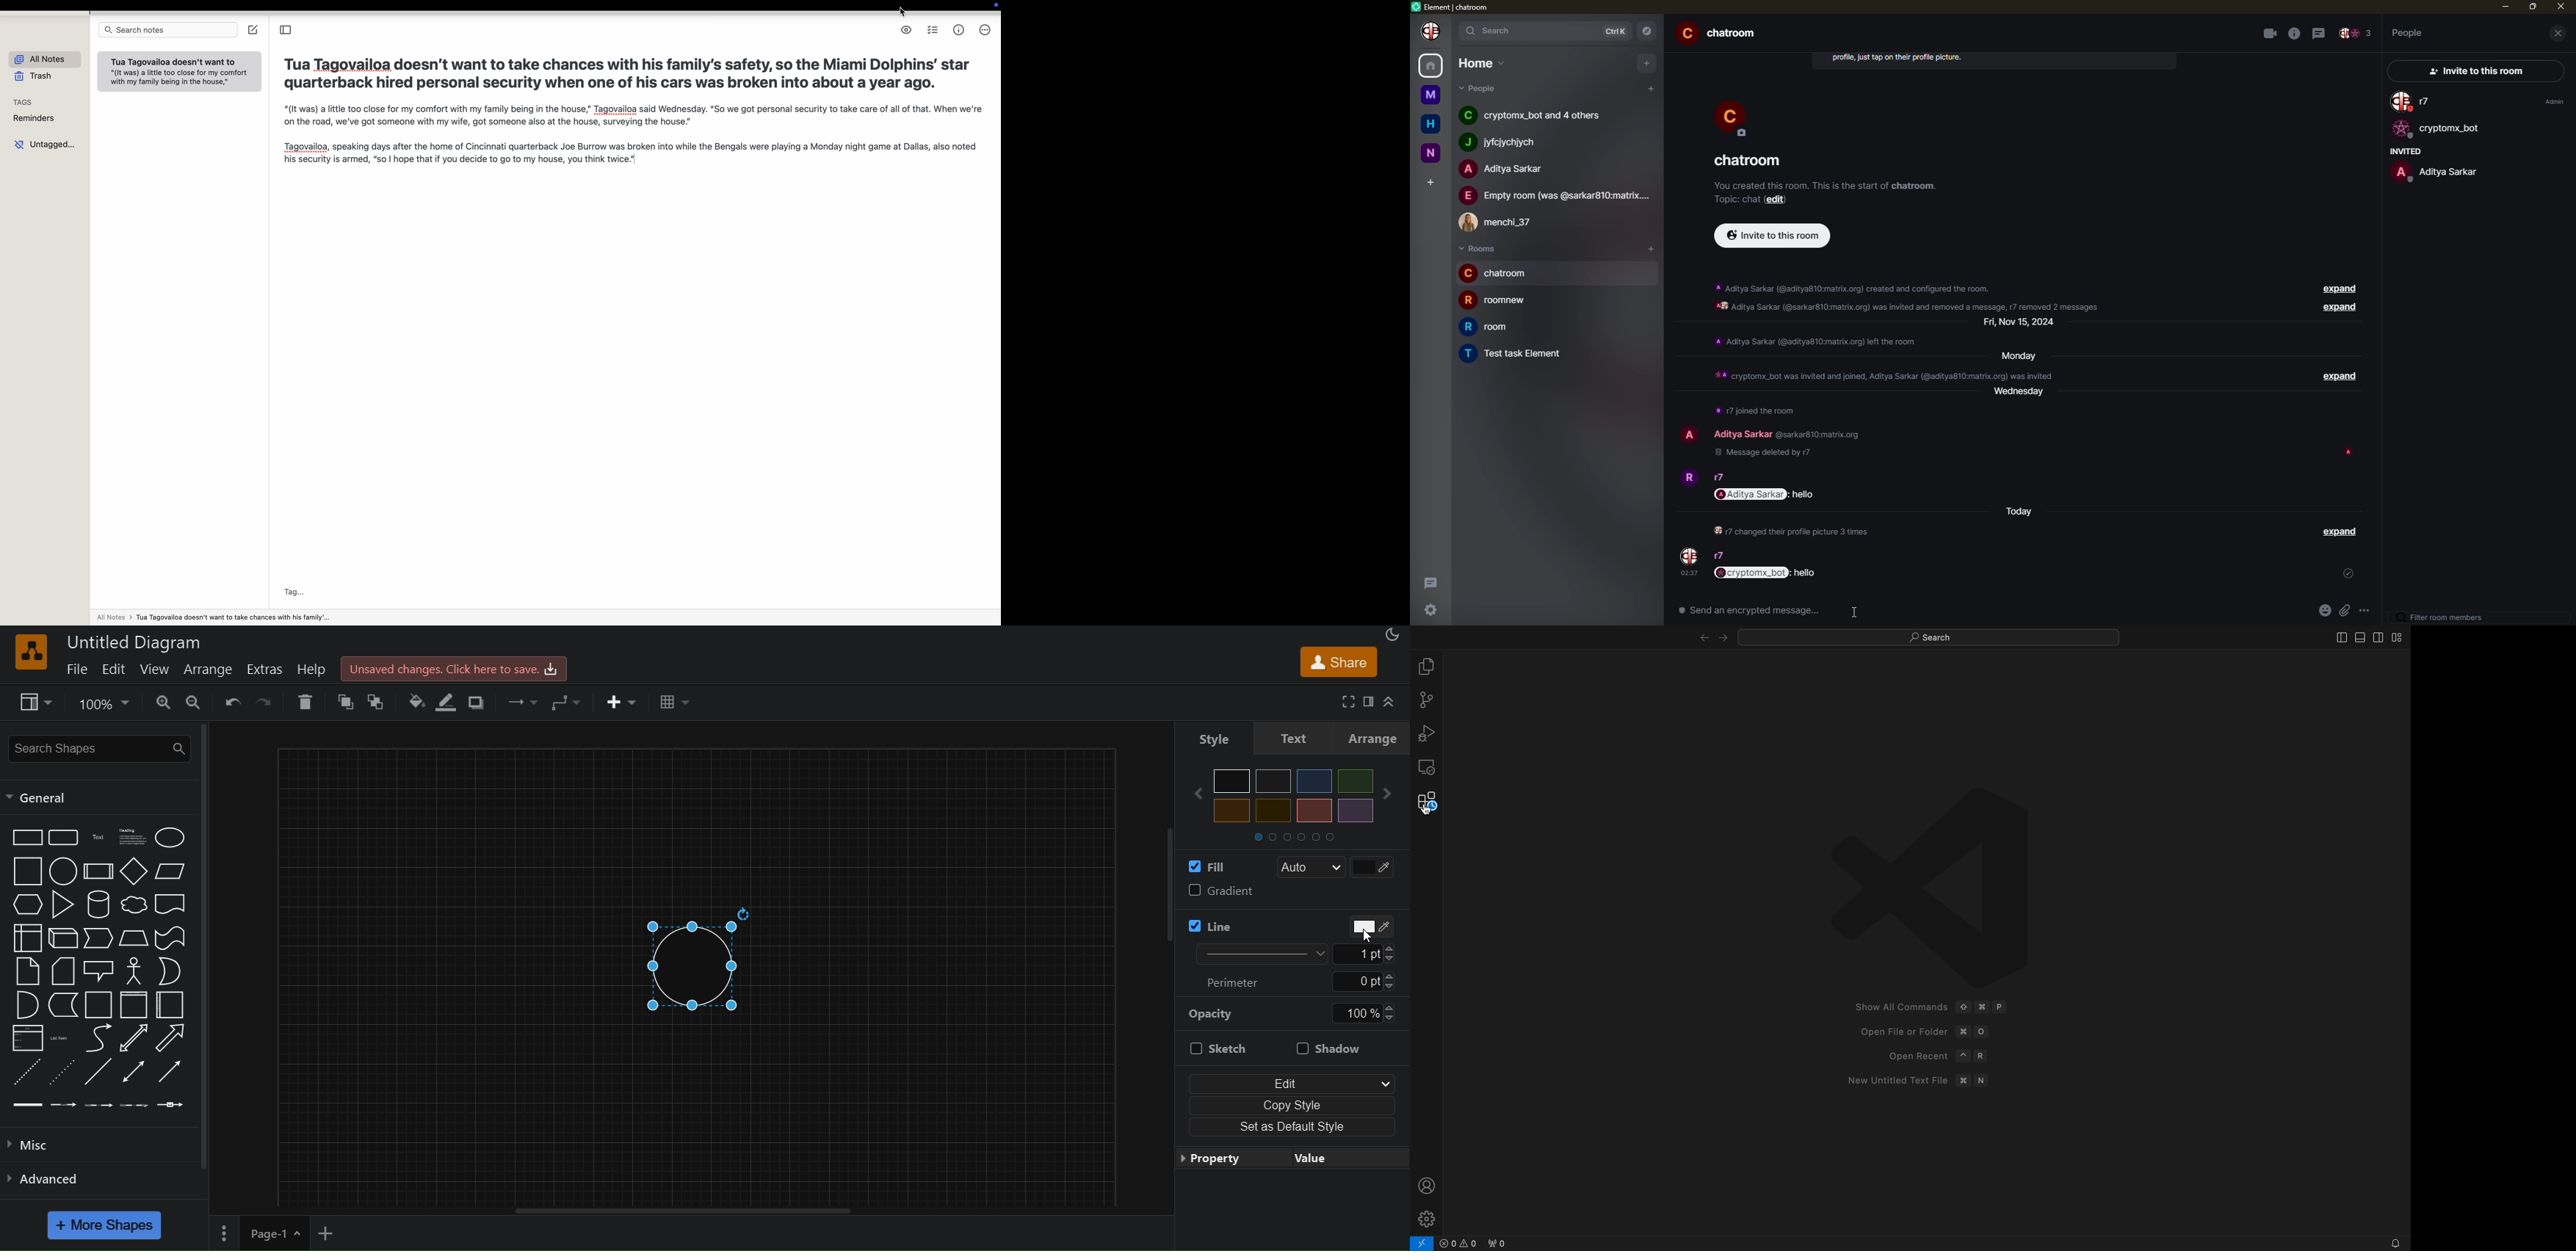  What do you see at coordinates (2562, 33) in the screenshot?
I see `close` at bounding box center [2562, 33].